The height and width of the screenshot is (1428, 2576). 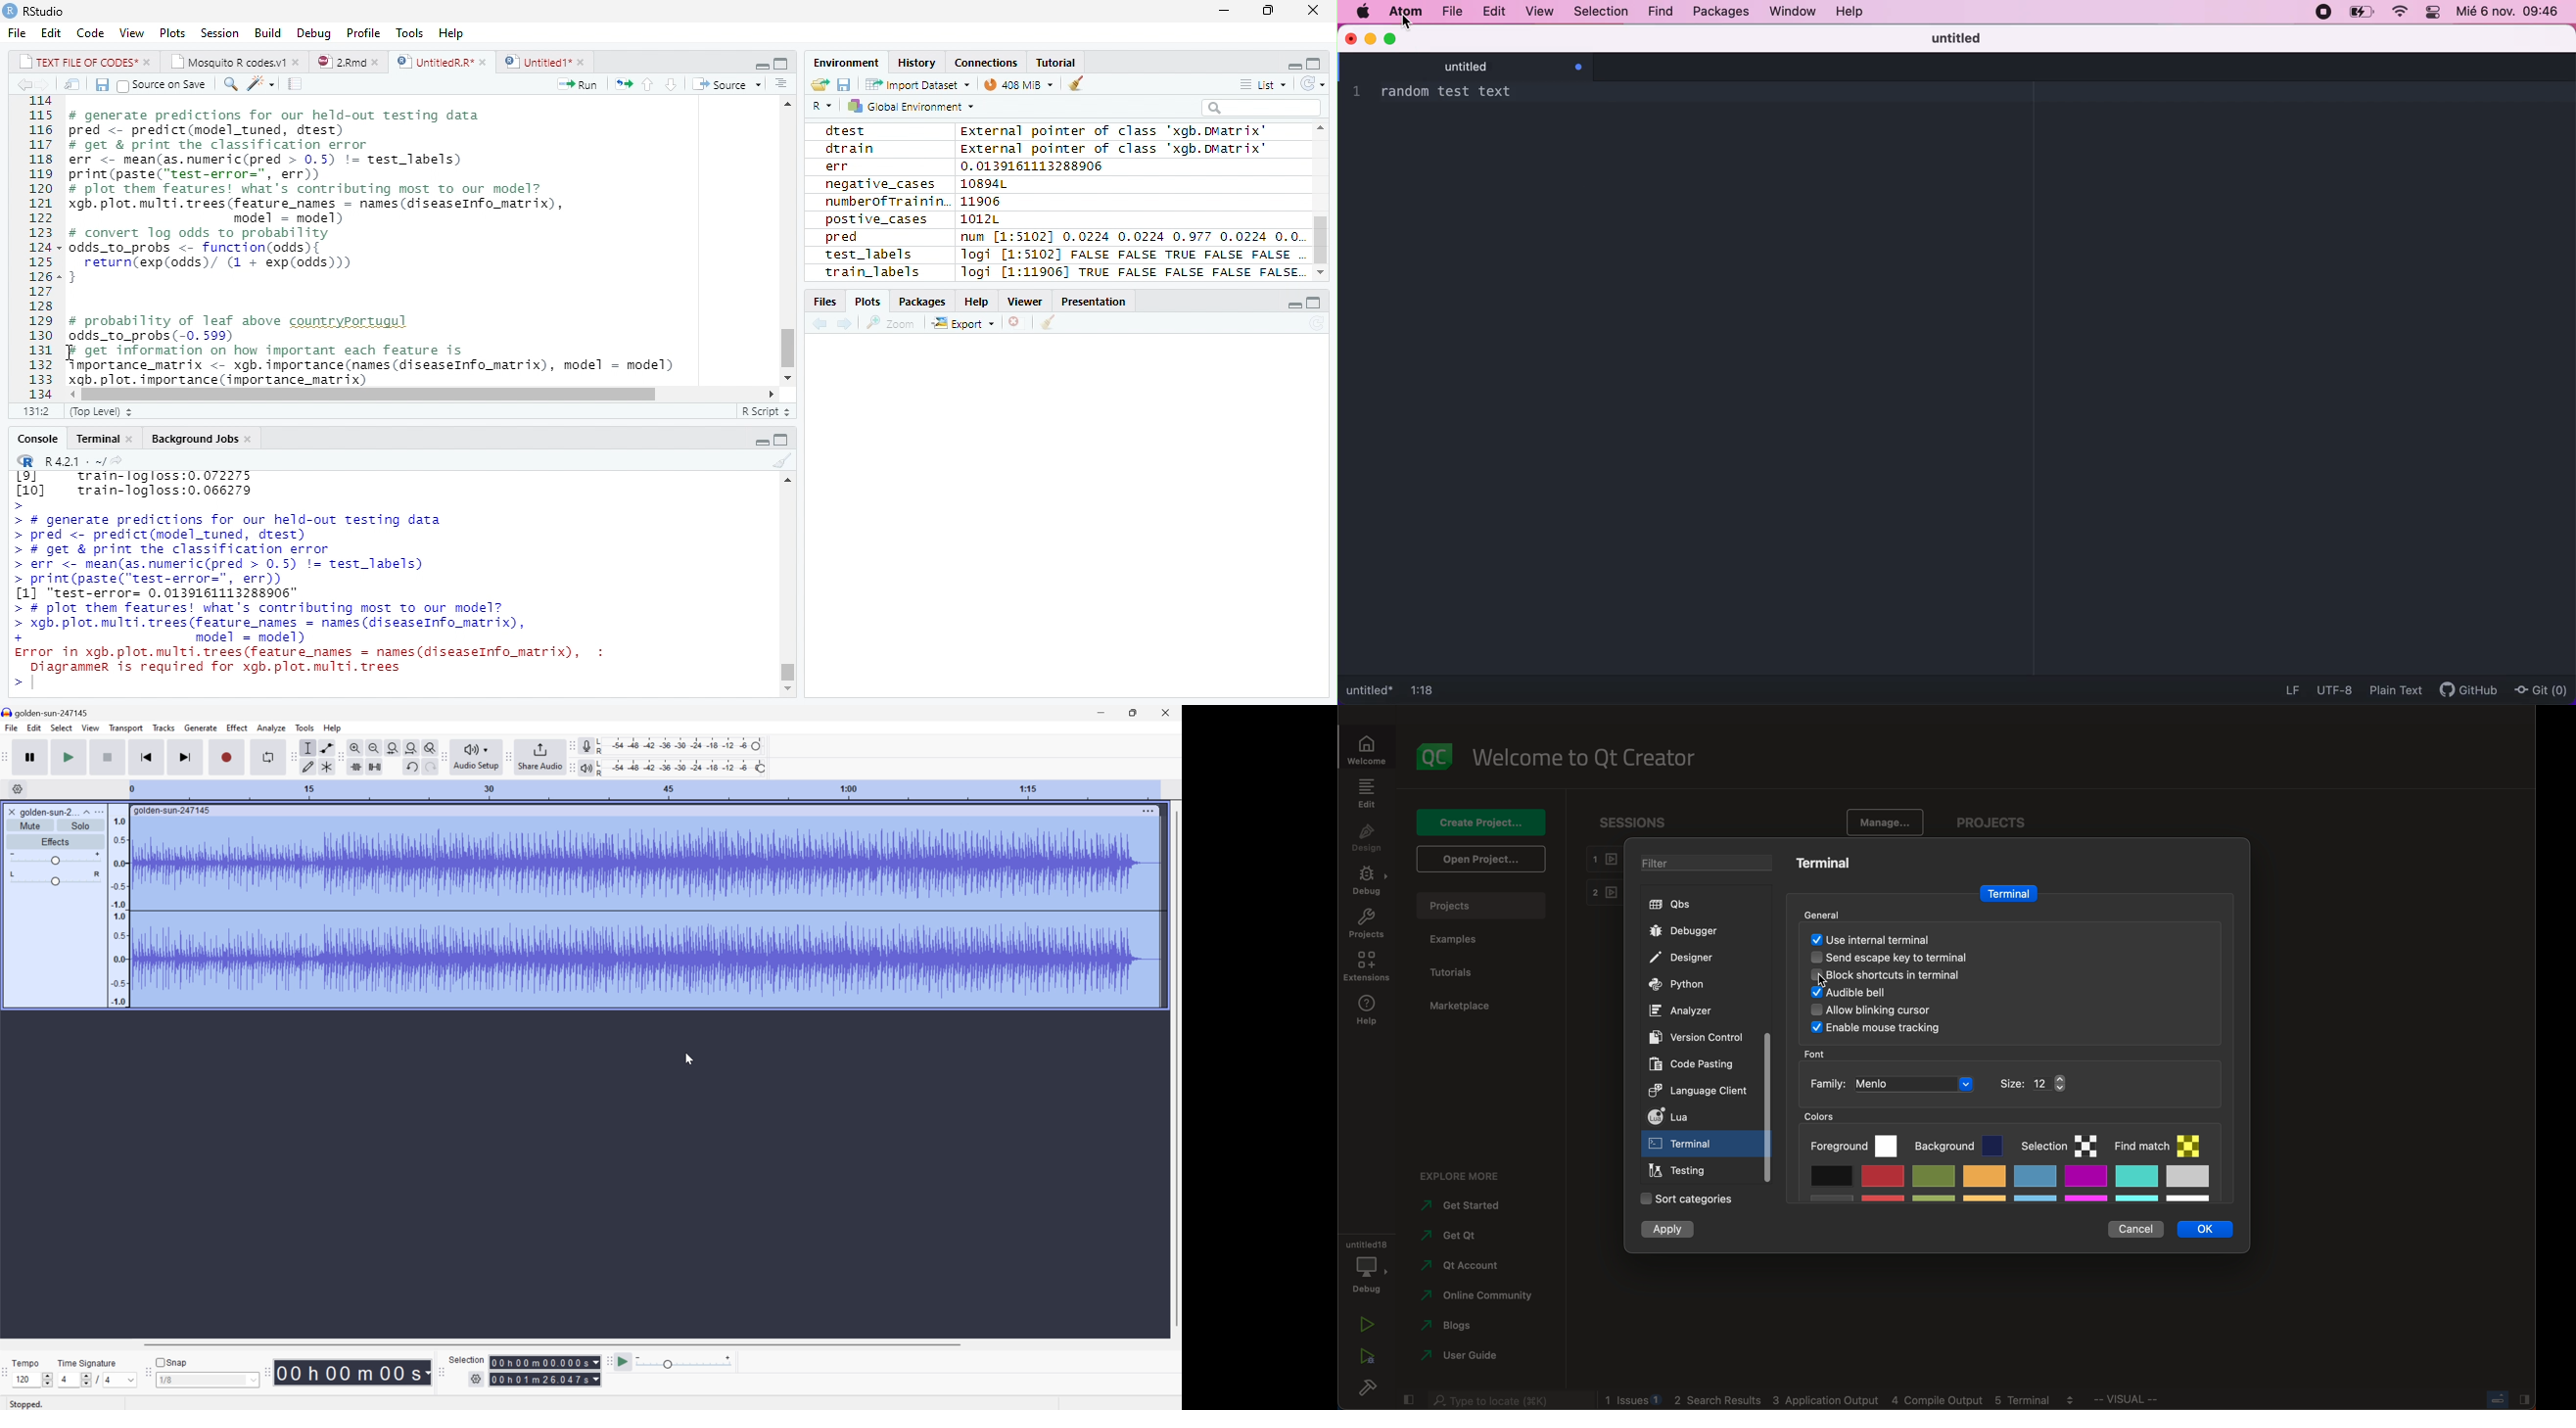 I want to click on negative_cases, so click(x=881, y=184).